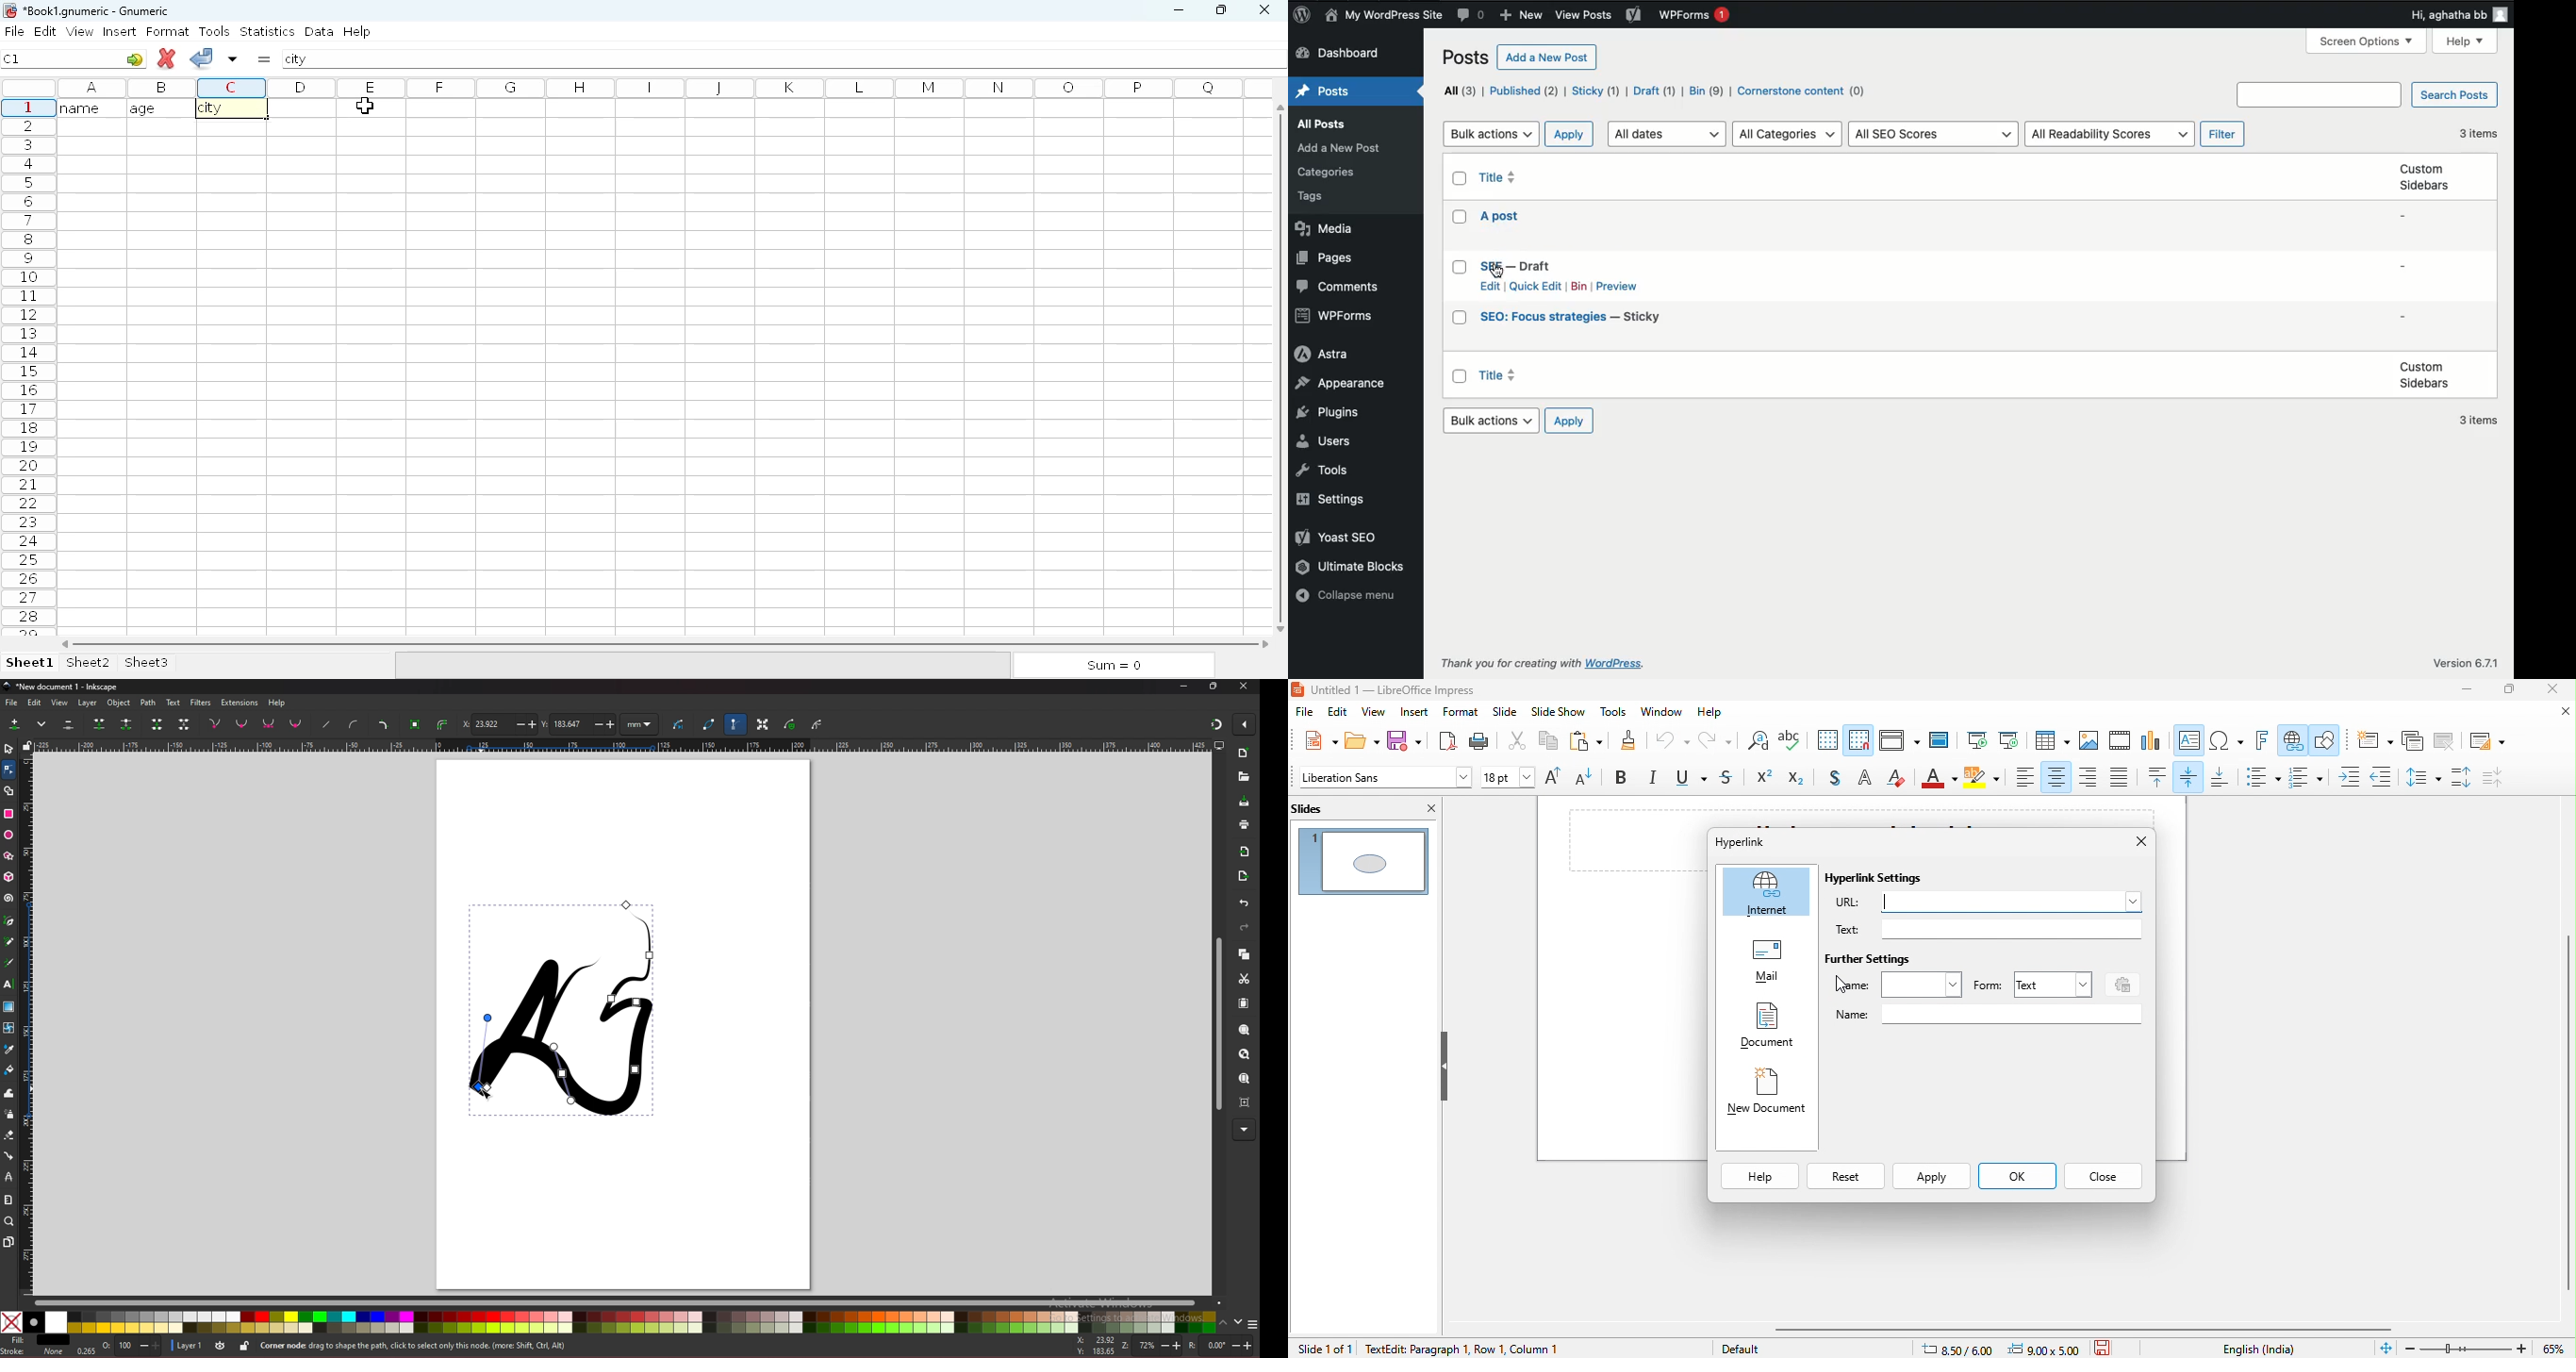 The width and height of the screenshot is (2576, 1372). I want to click on shape builder, so click(9, 791).